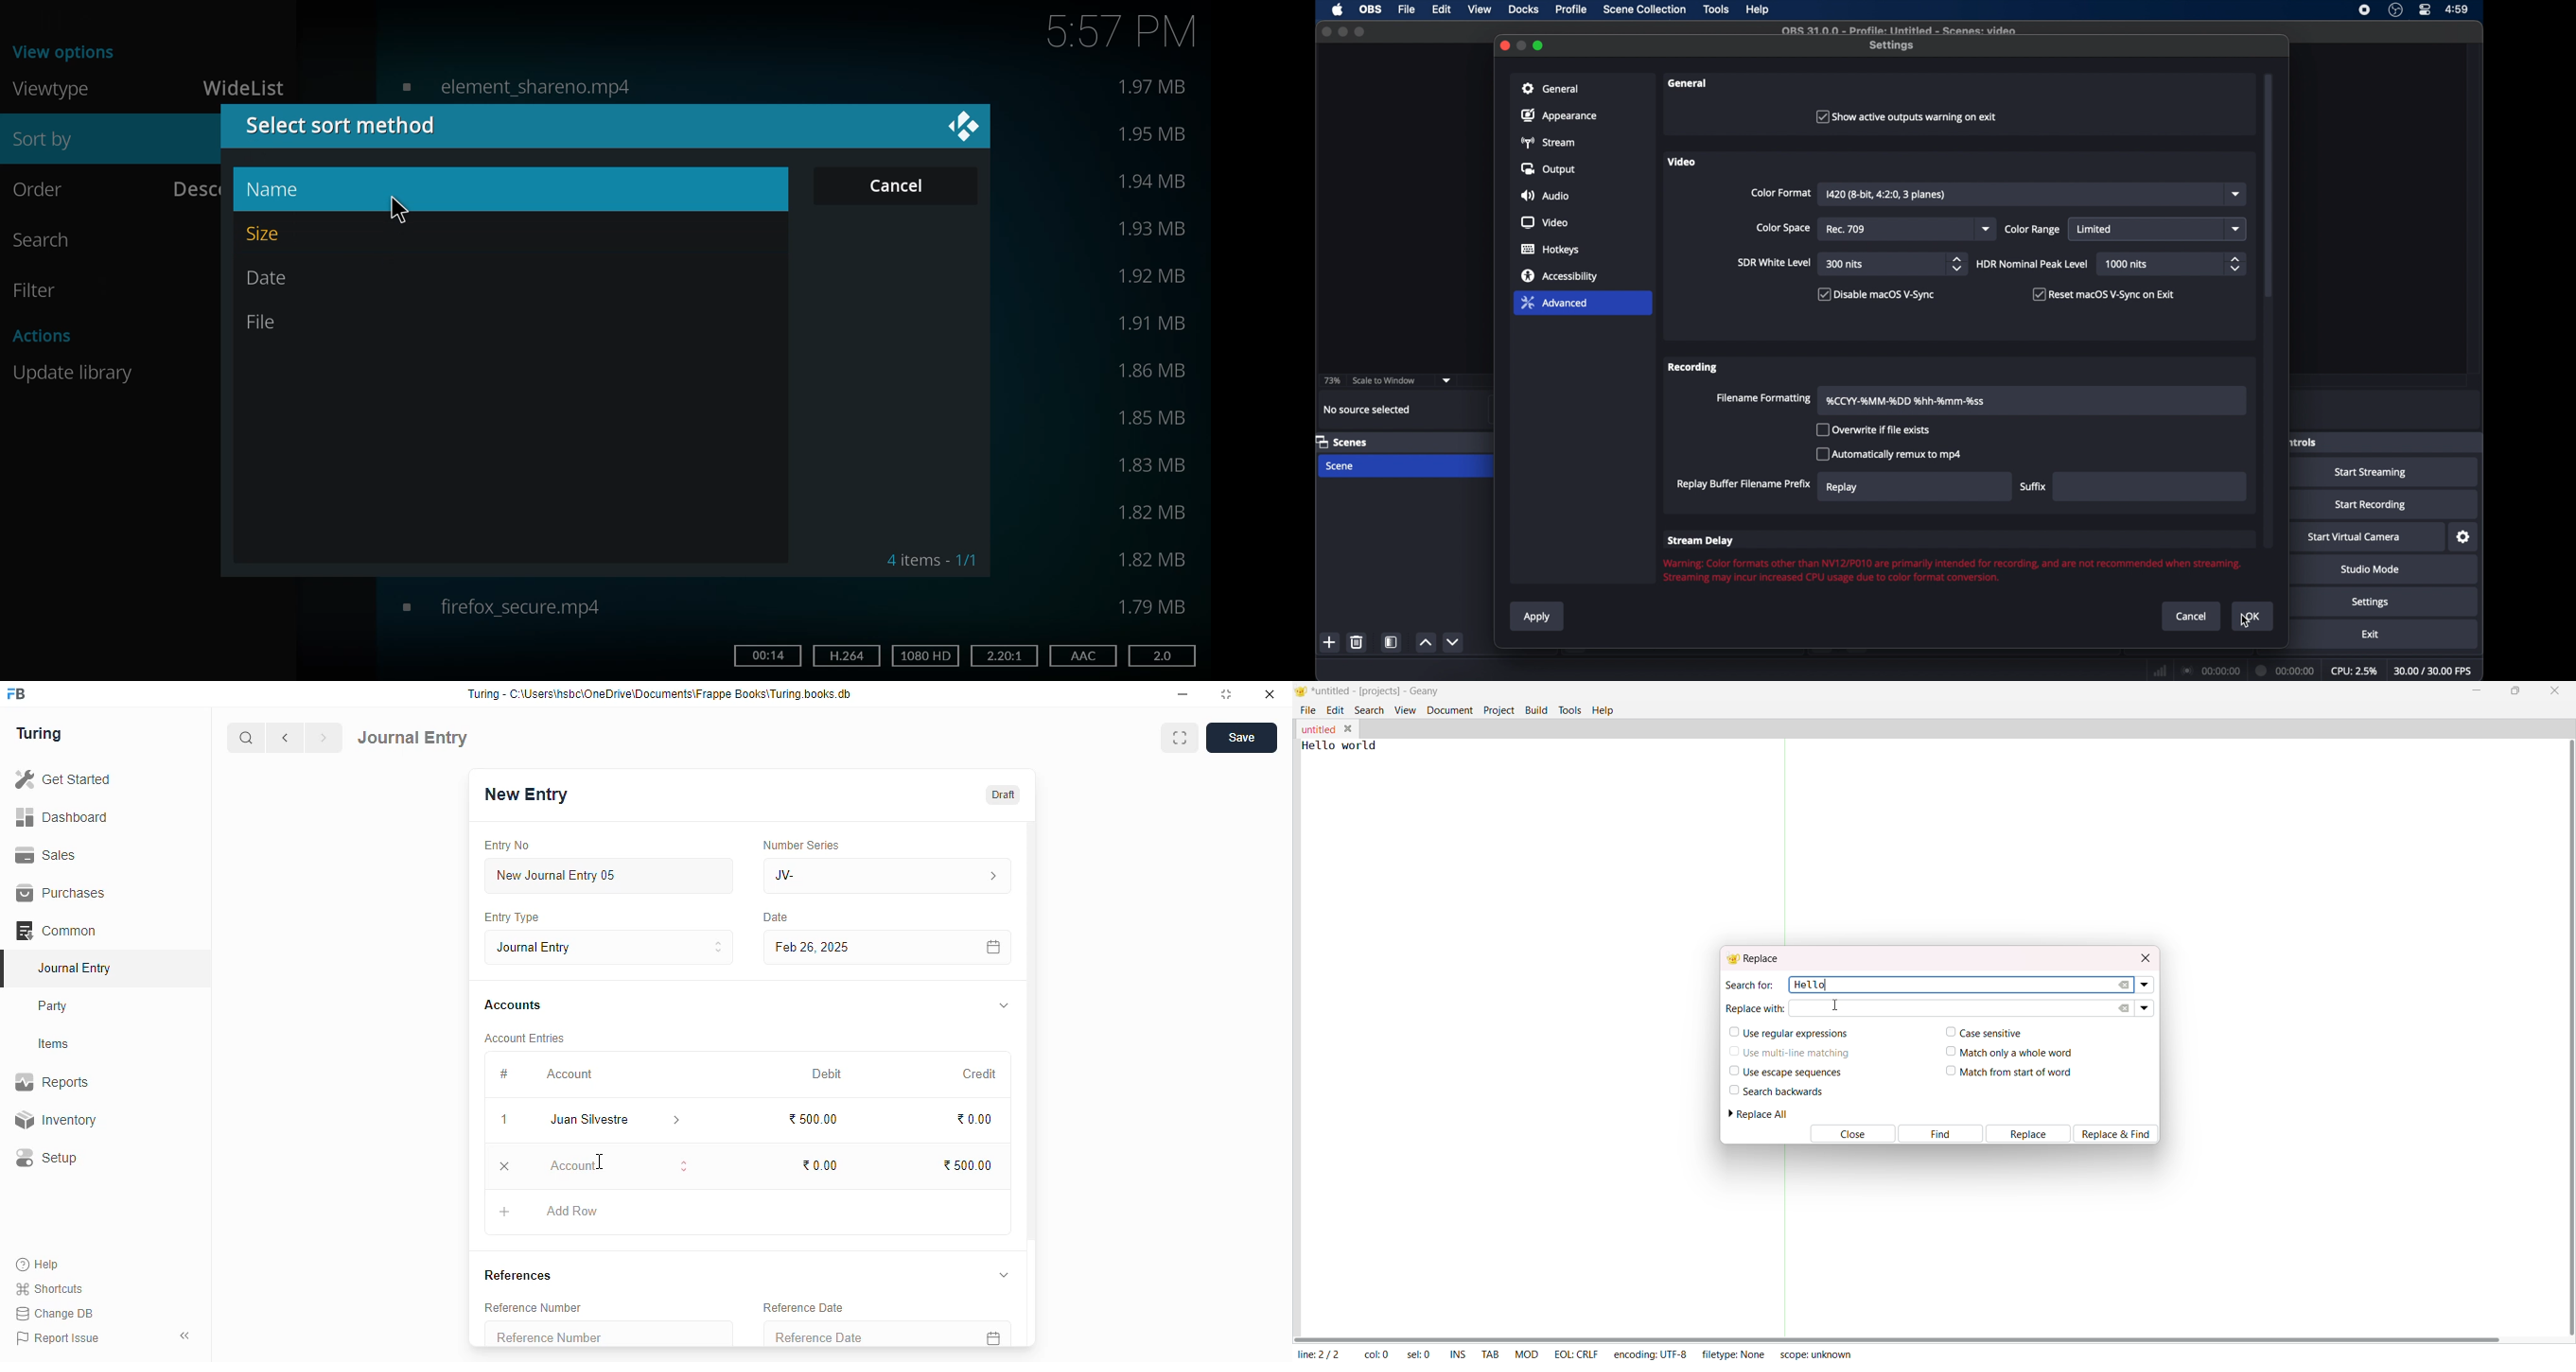  What do you see at coordinates (610, 877) in the screenshot?
I see `new journal entry 05` at bounding box center [610, 877].